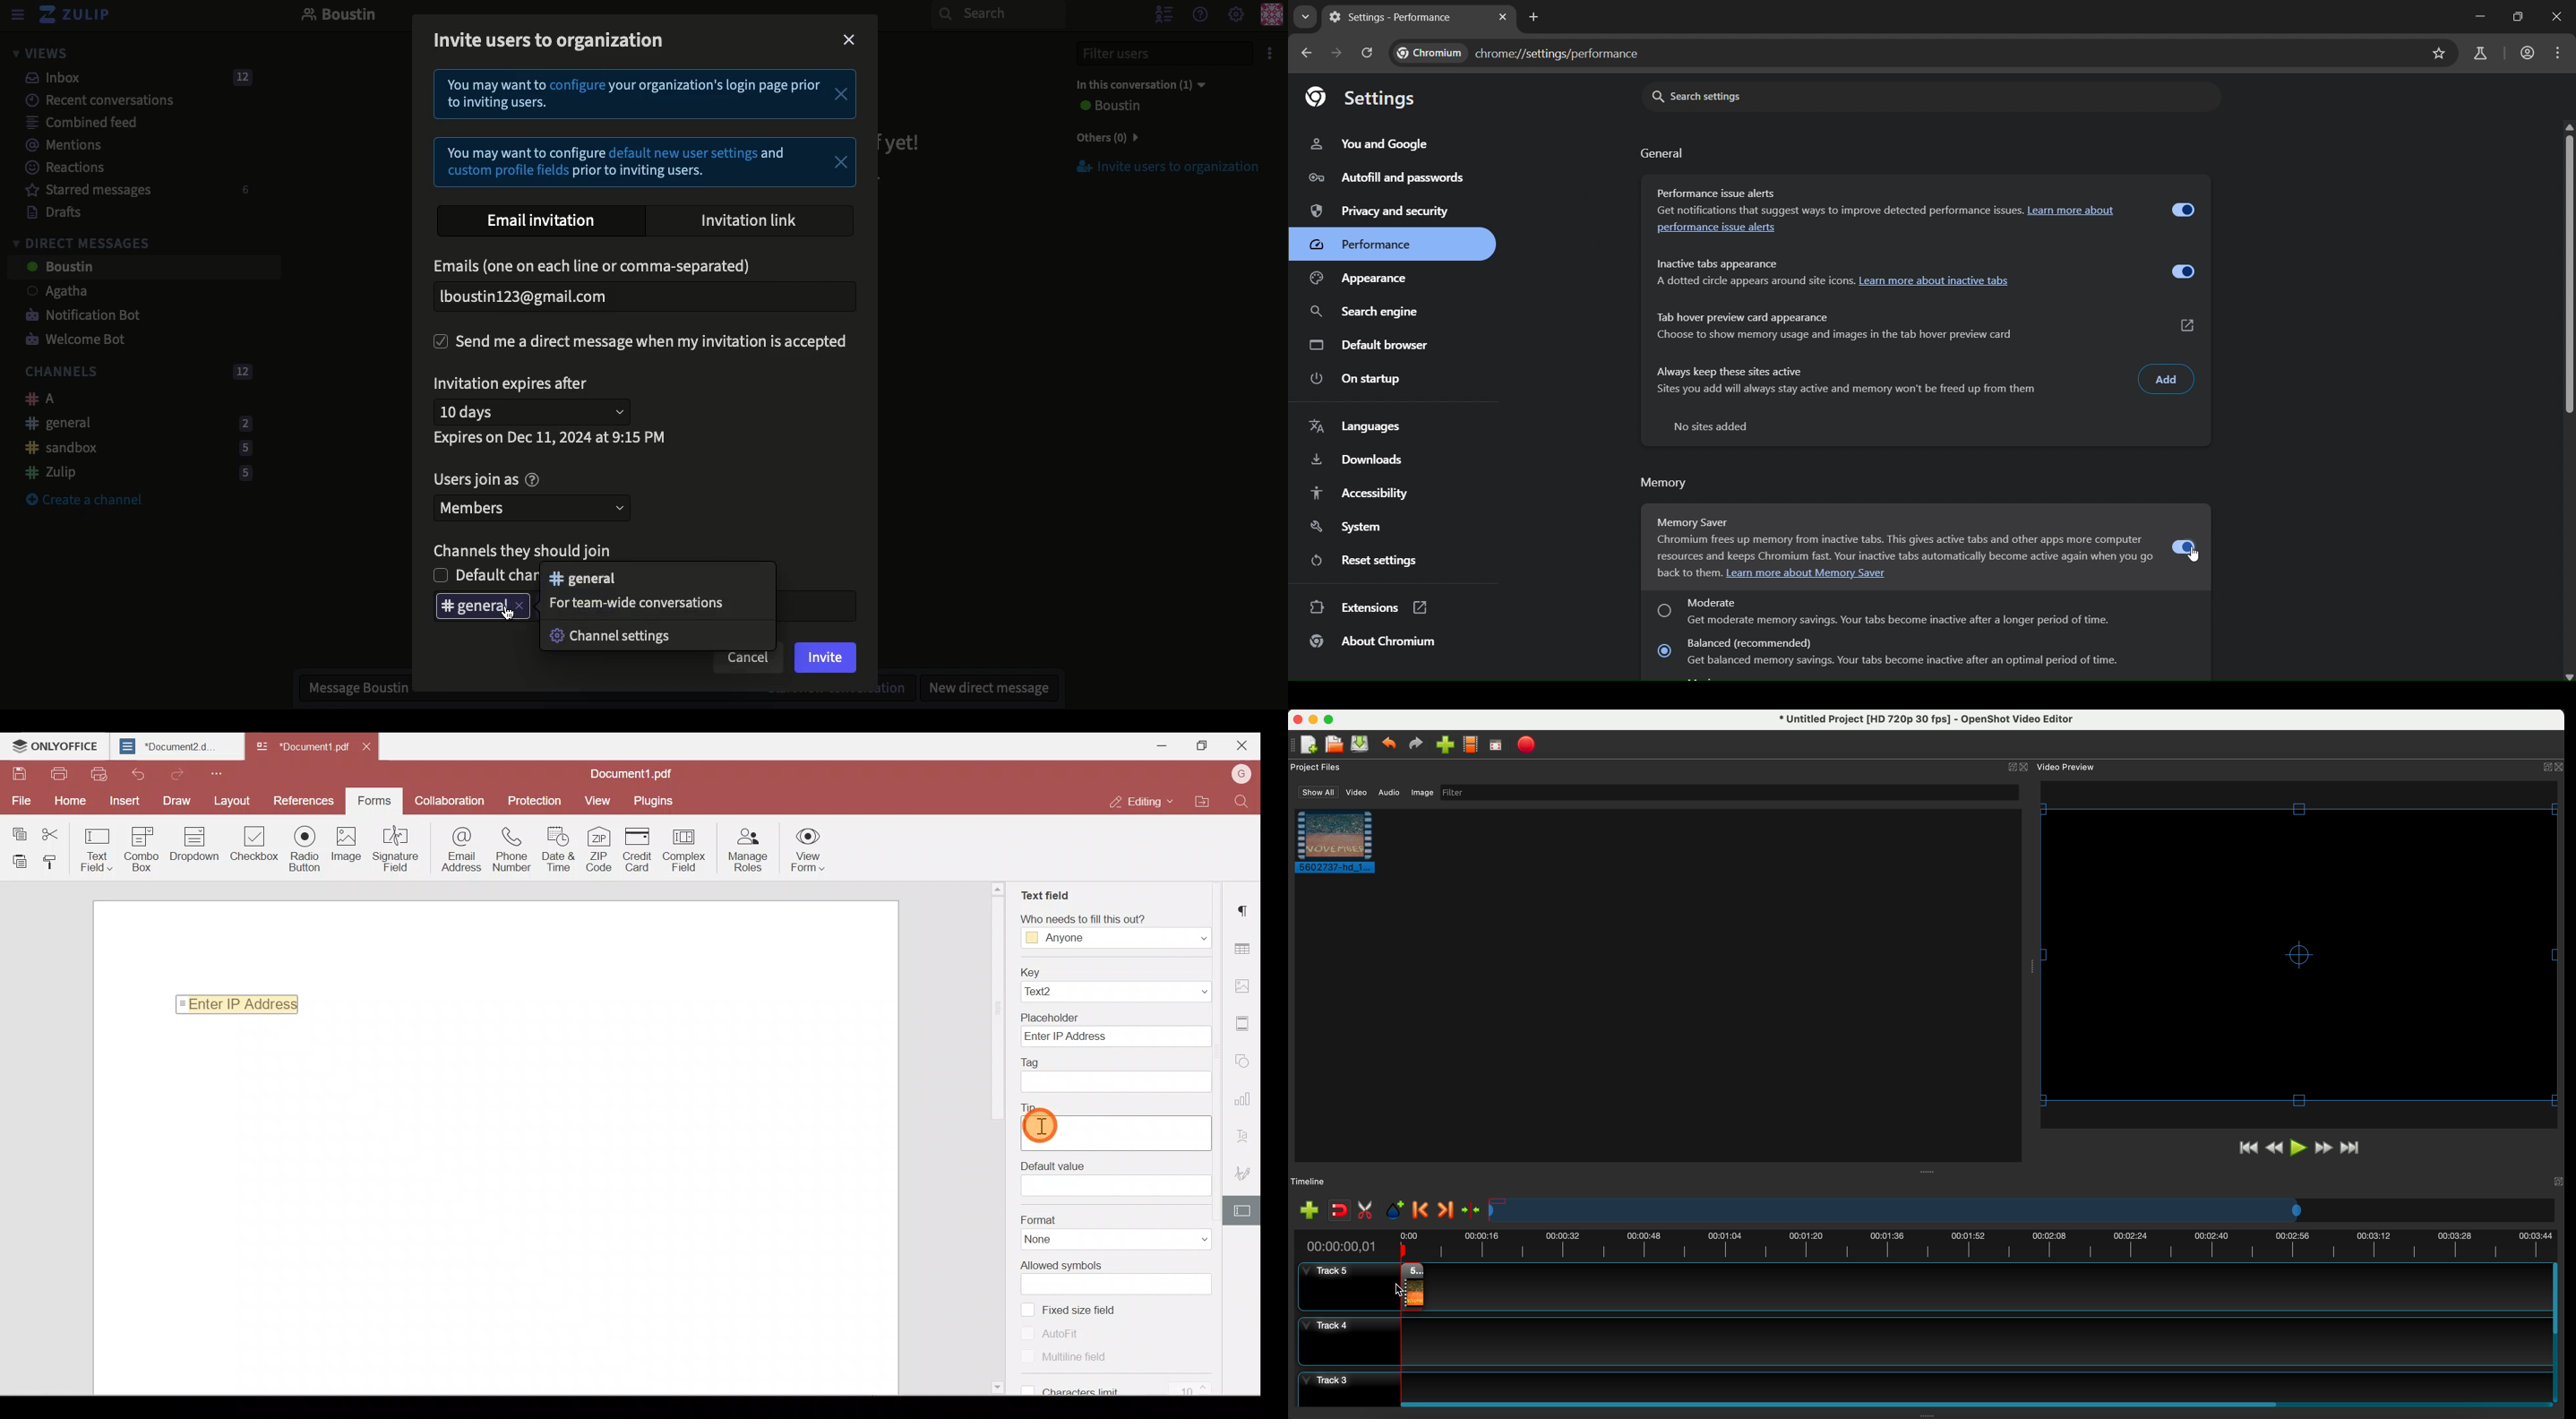 This screenshot has height=1428, width=2576. I want to click on choose profile, so click(1470, 744).